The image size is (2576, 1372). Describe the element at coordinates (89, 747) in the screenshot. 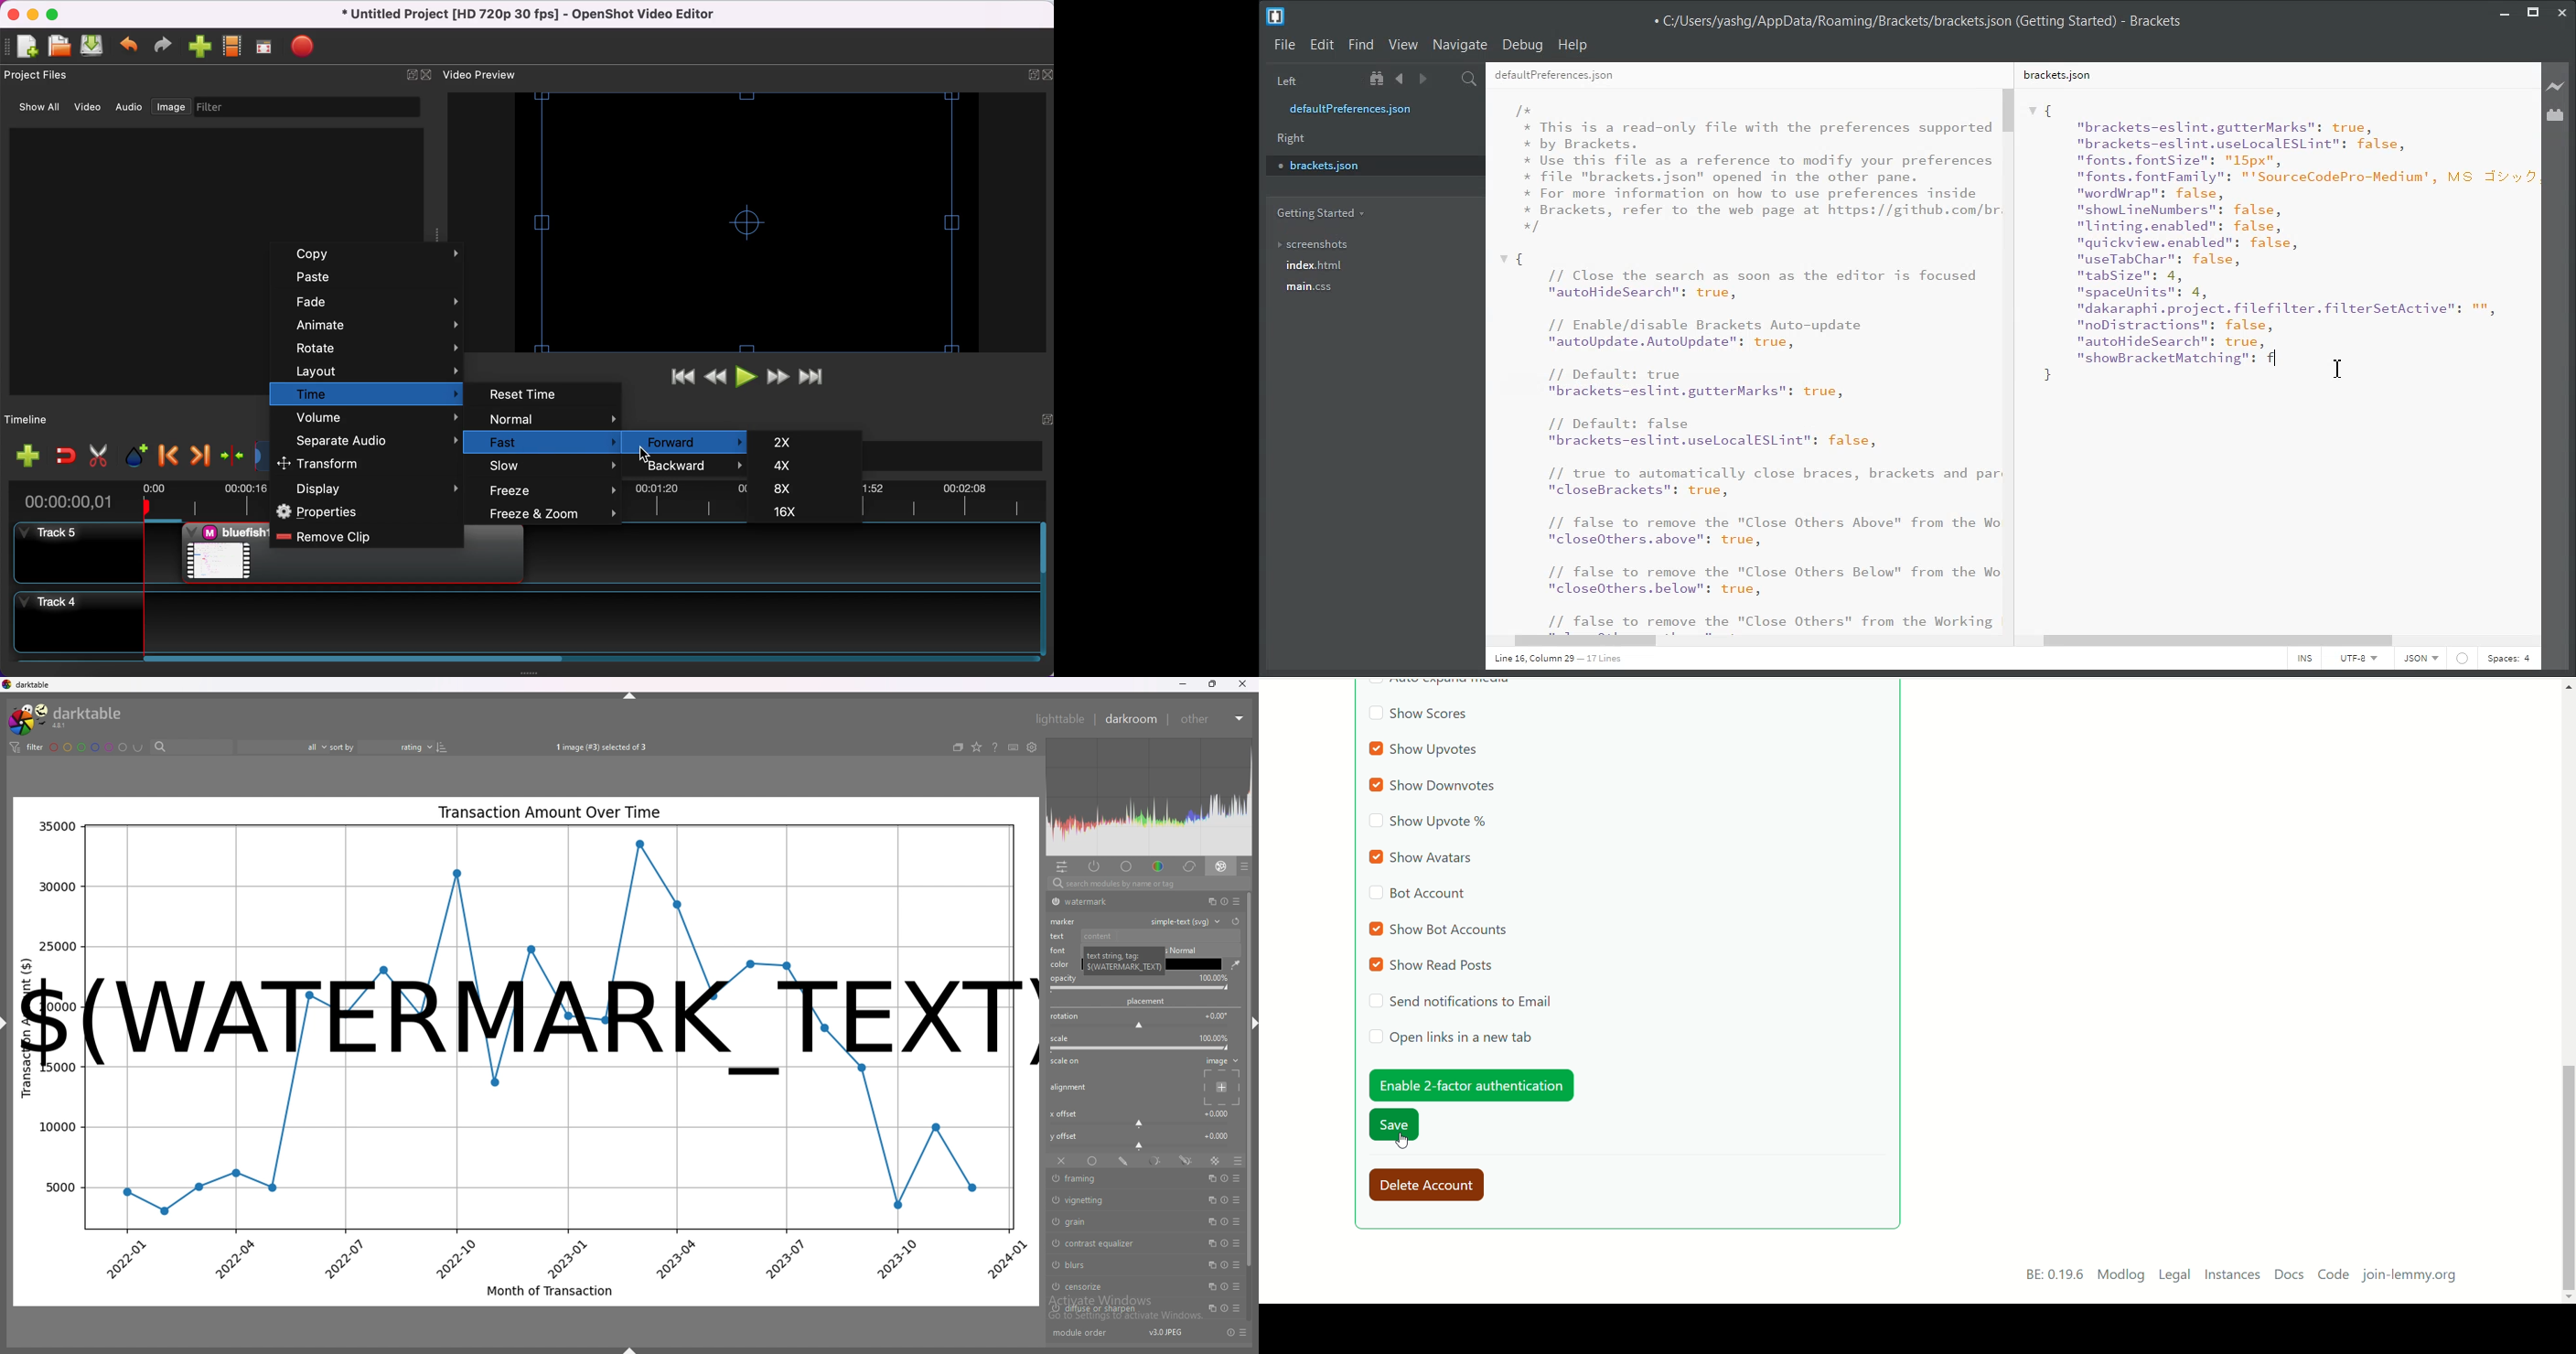

I see `color labels` at that location.